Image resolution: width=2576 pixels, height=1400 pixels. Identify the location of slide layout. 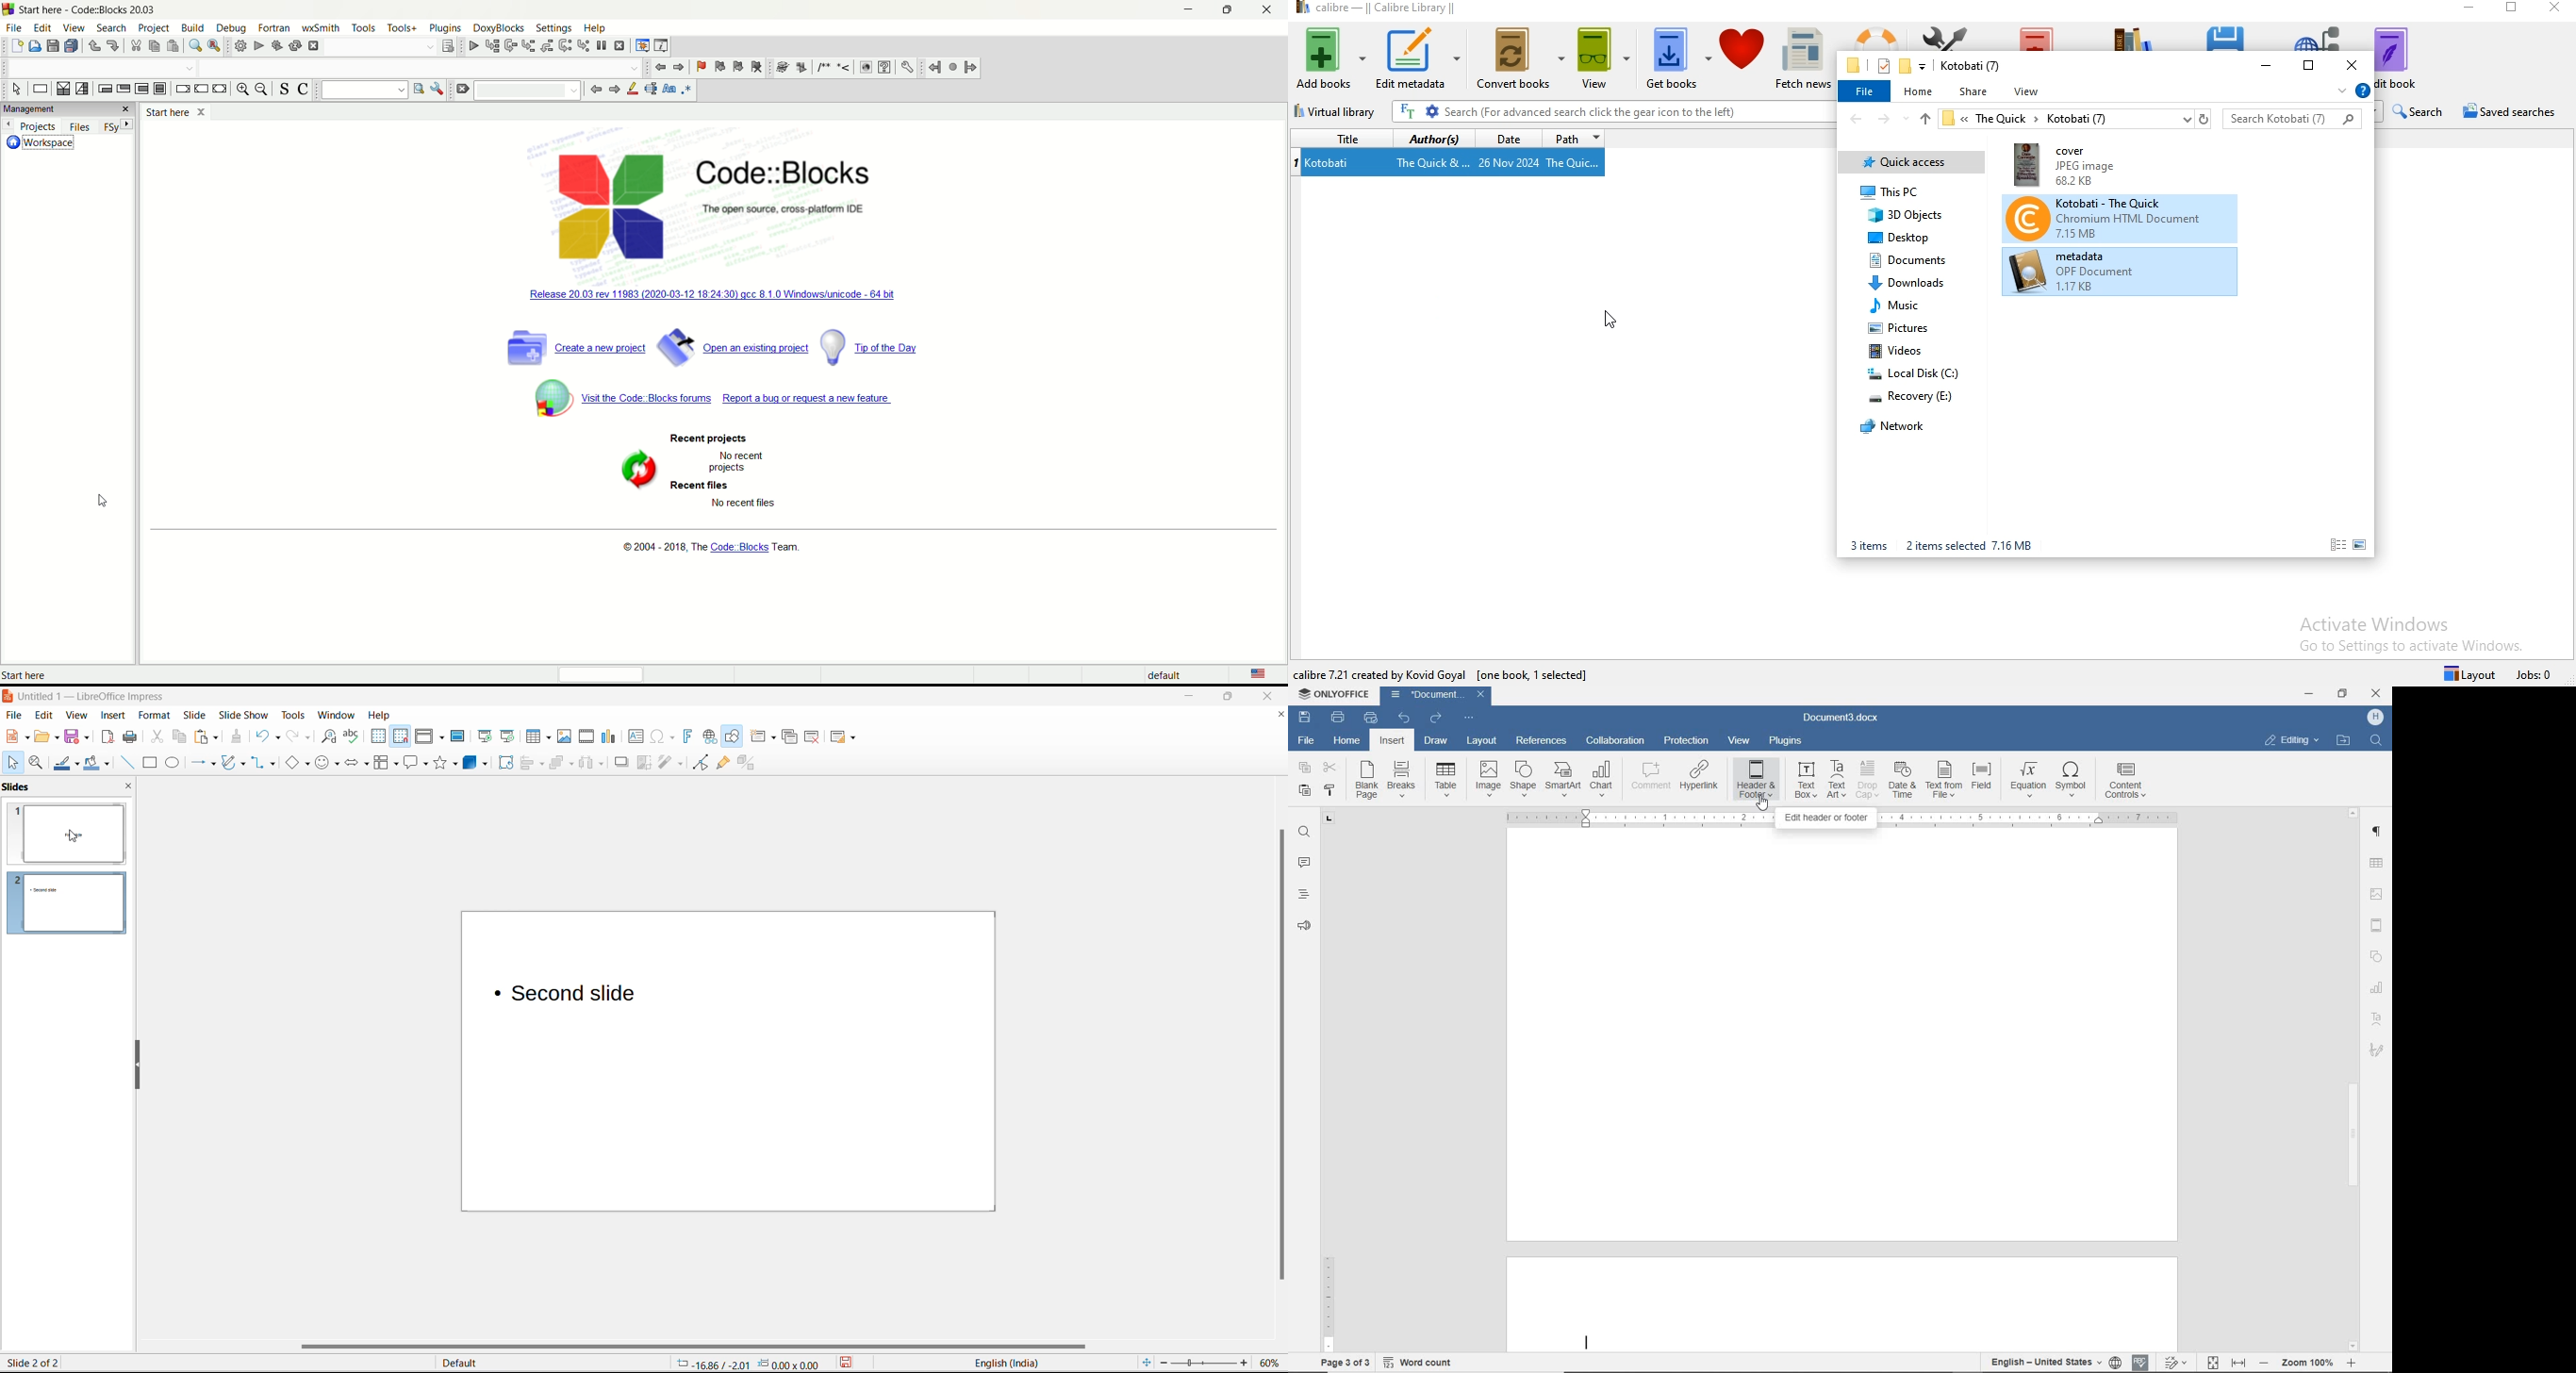
(835, 738).